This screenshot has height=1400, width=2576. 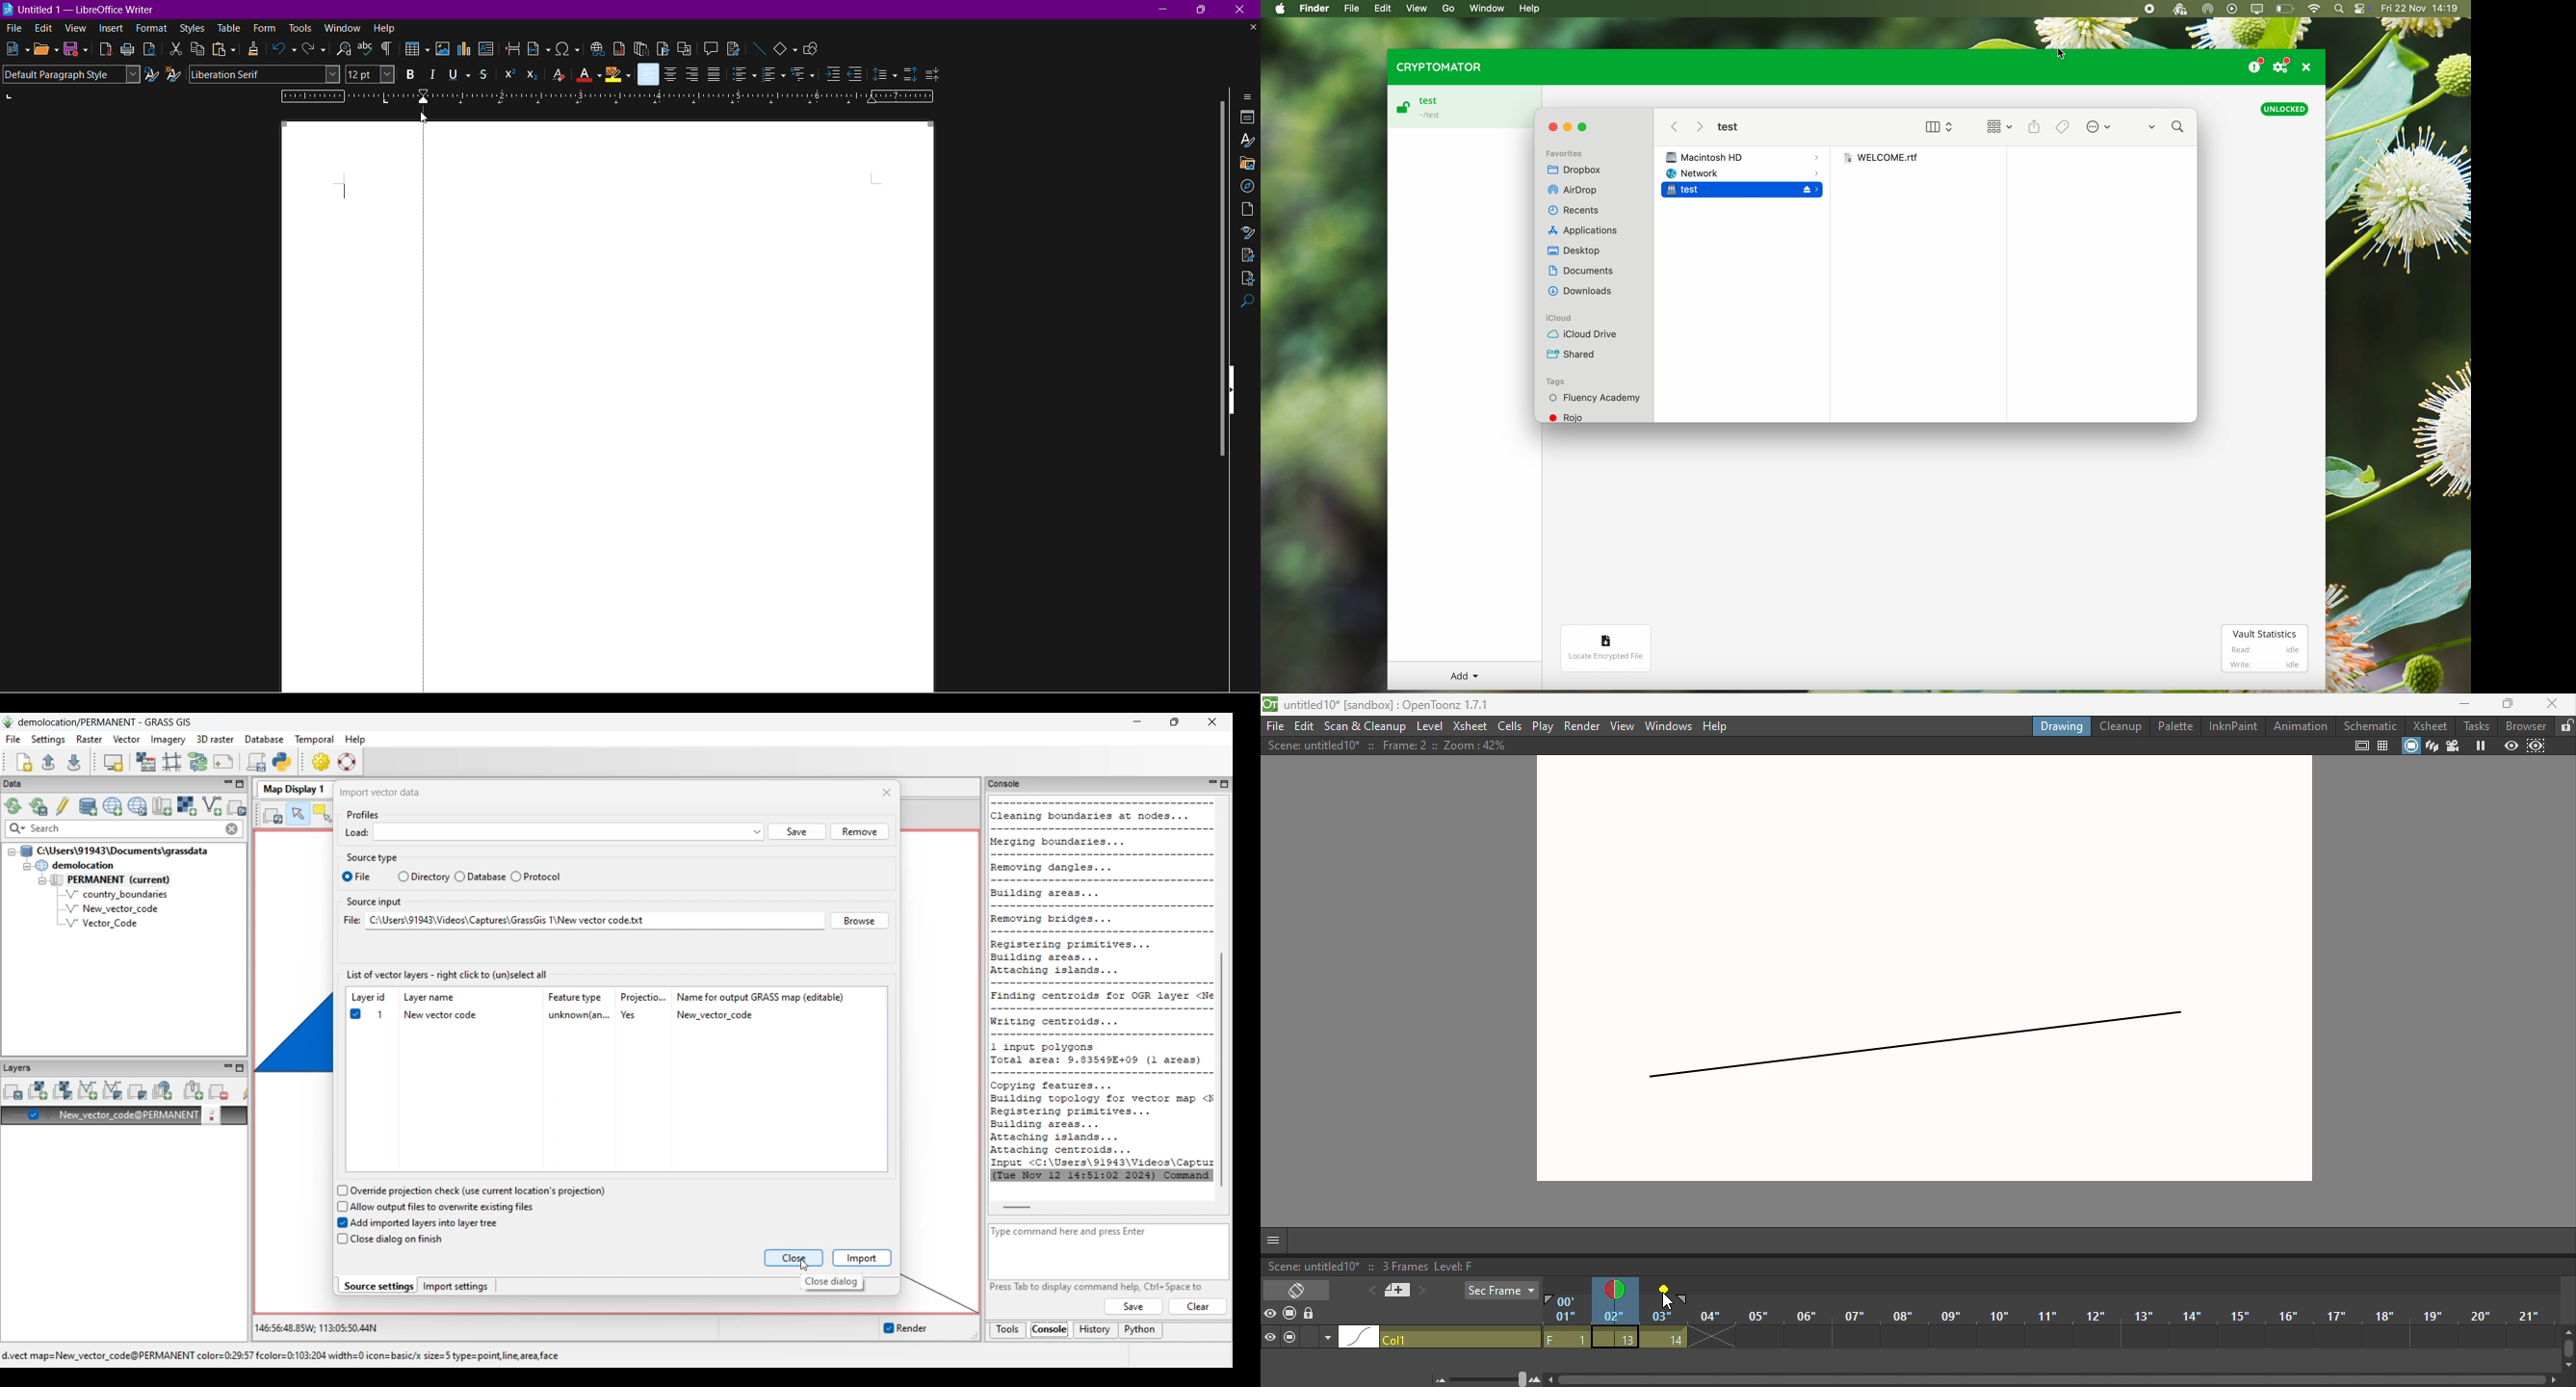 I want to click on Align Right, so click(x=692, y=74).